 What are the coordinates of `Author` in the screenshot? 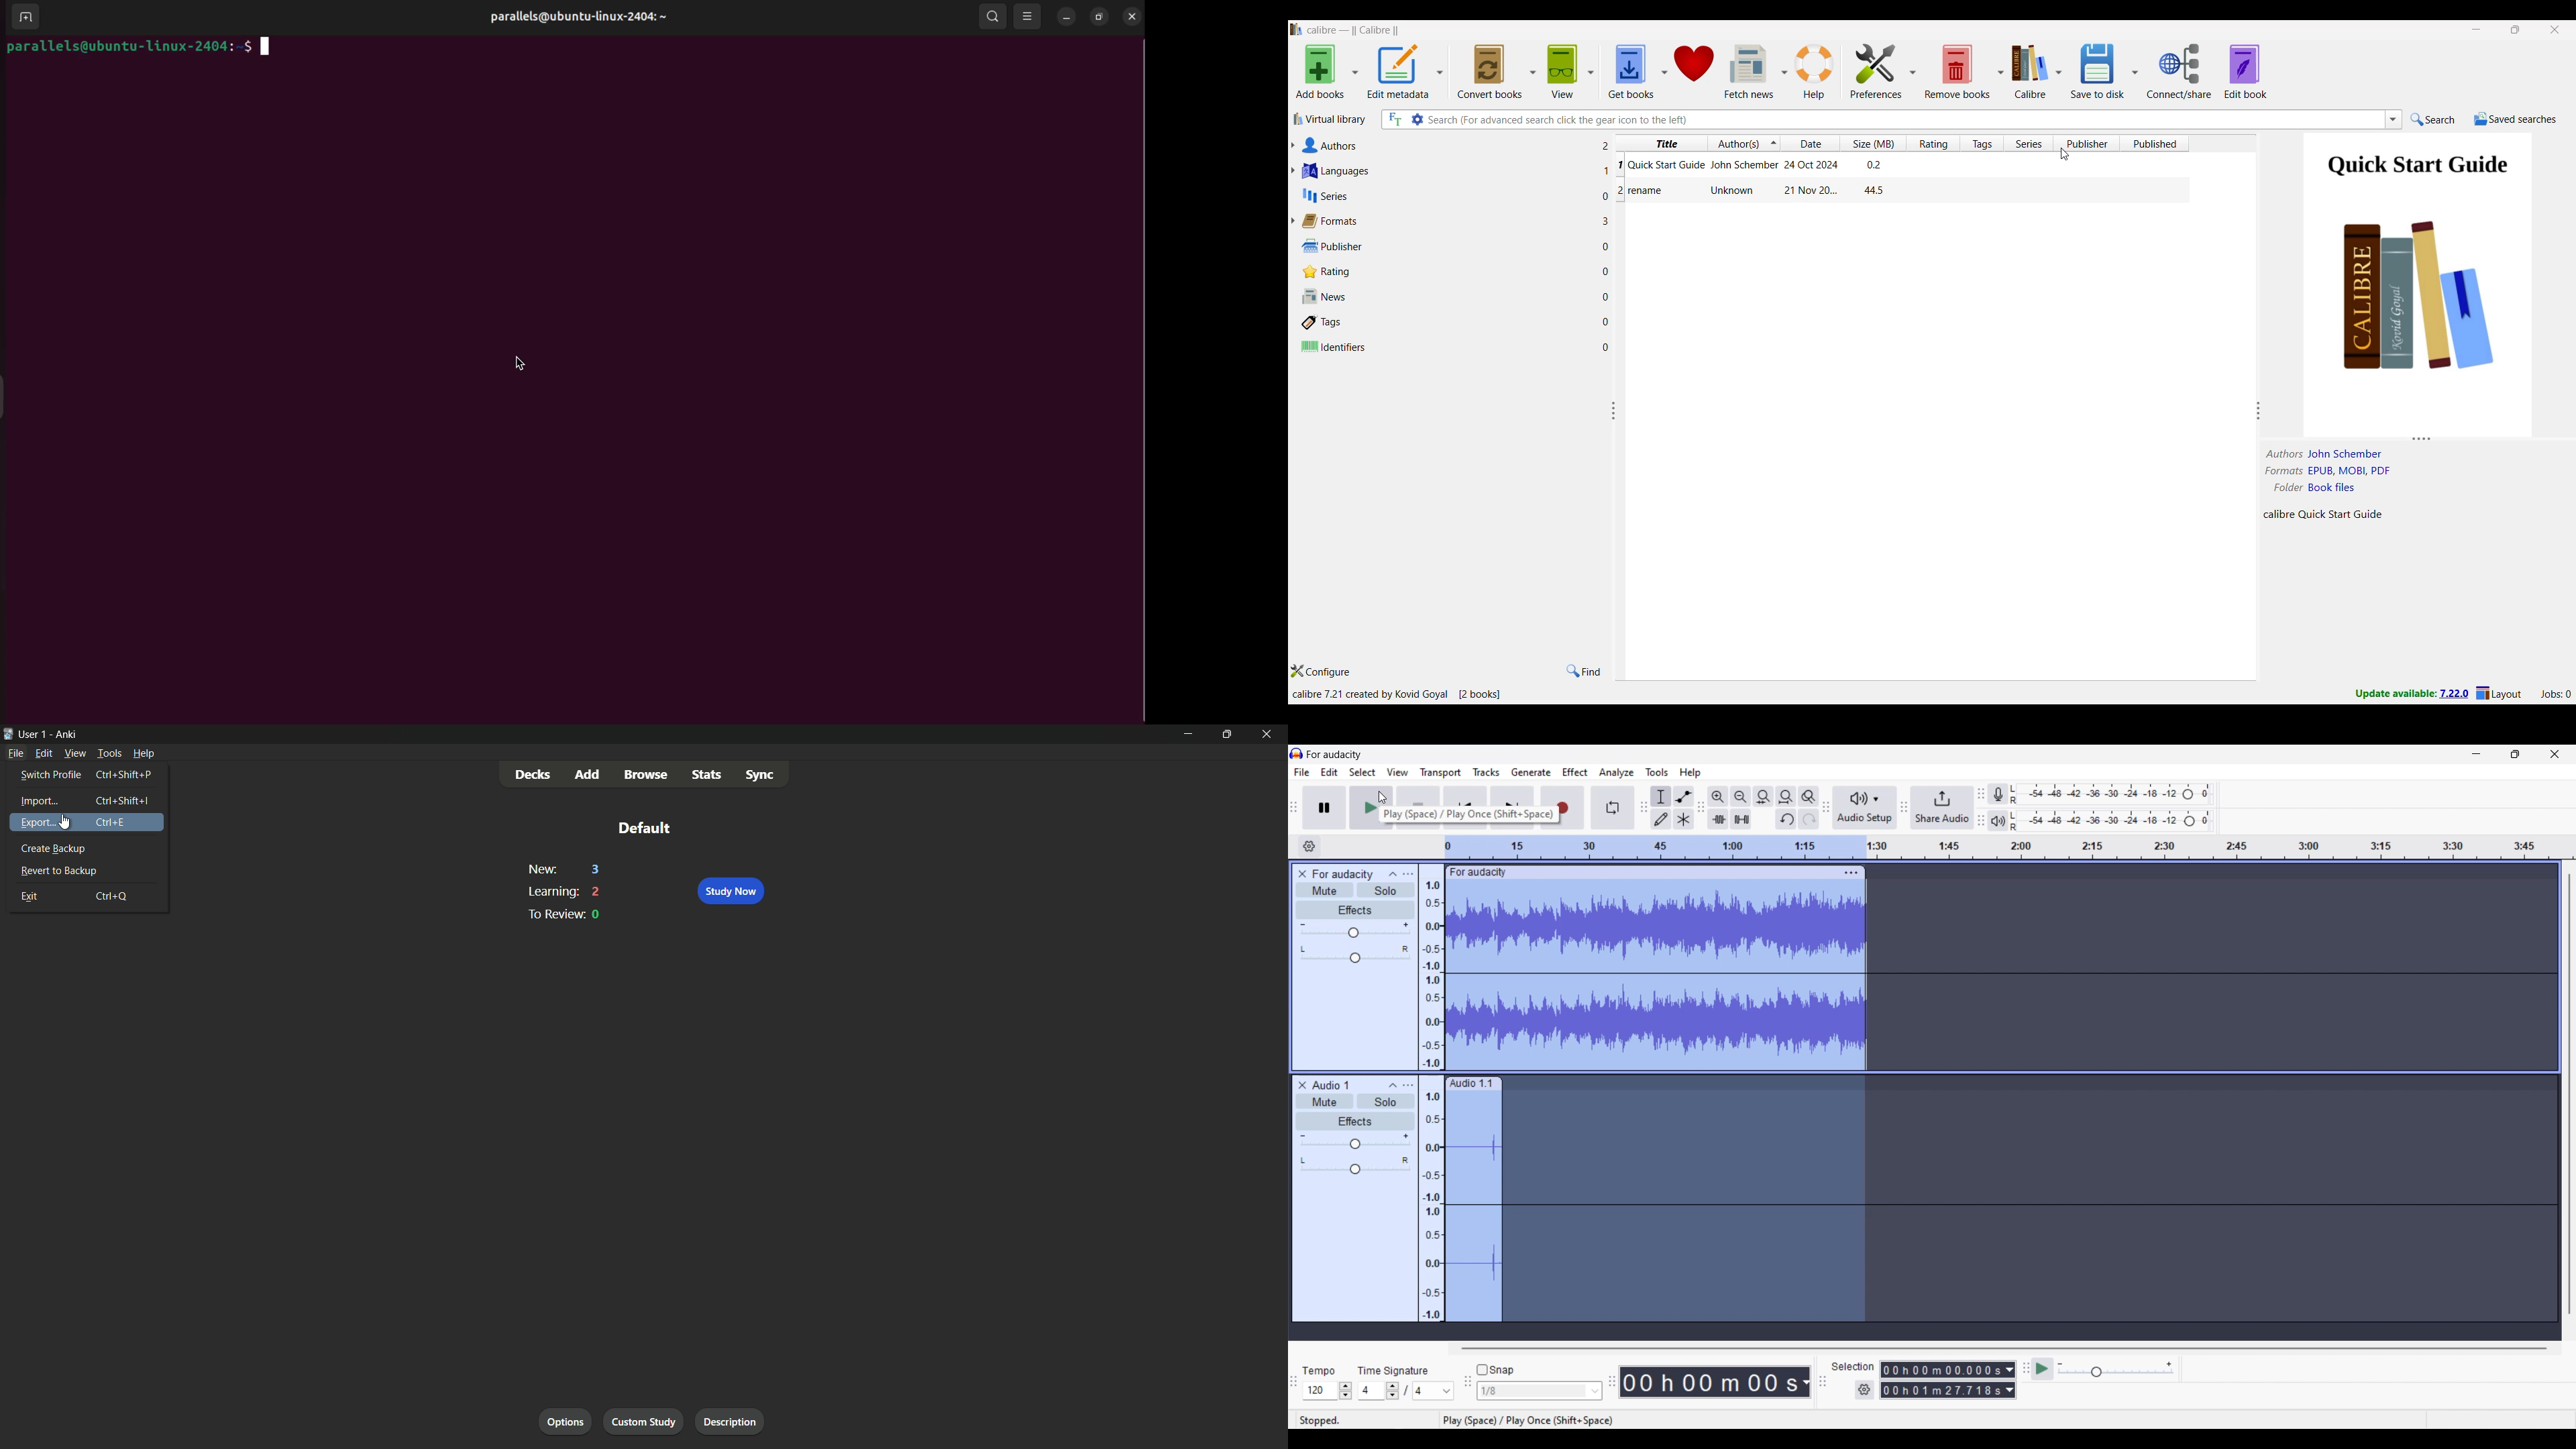 It's located at (1743, 165).